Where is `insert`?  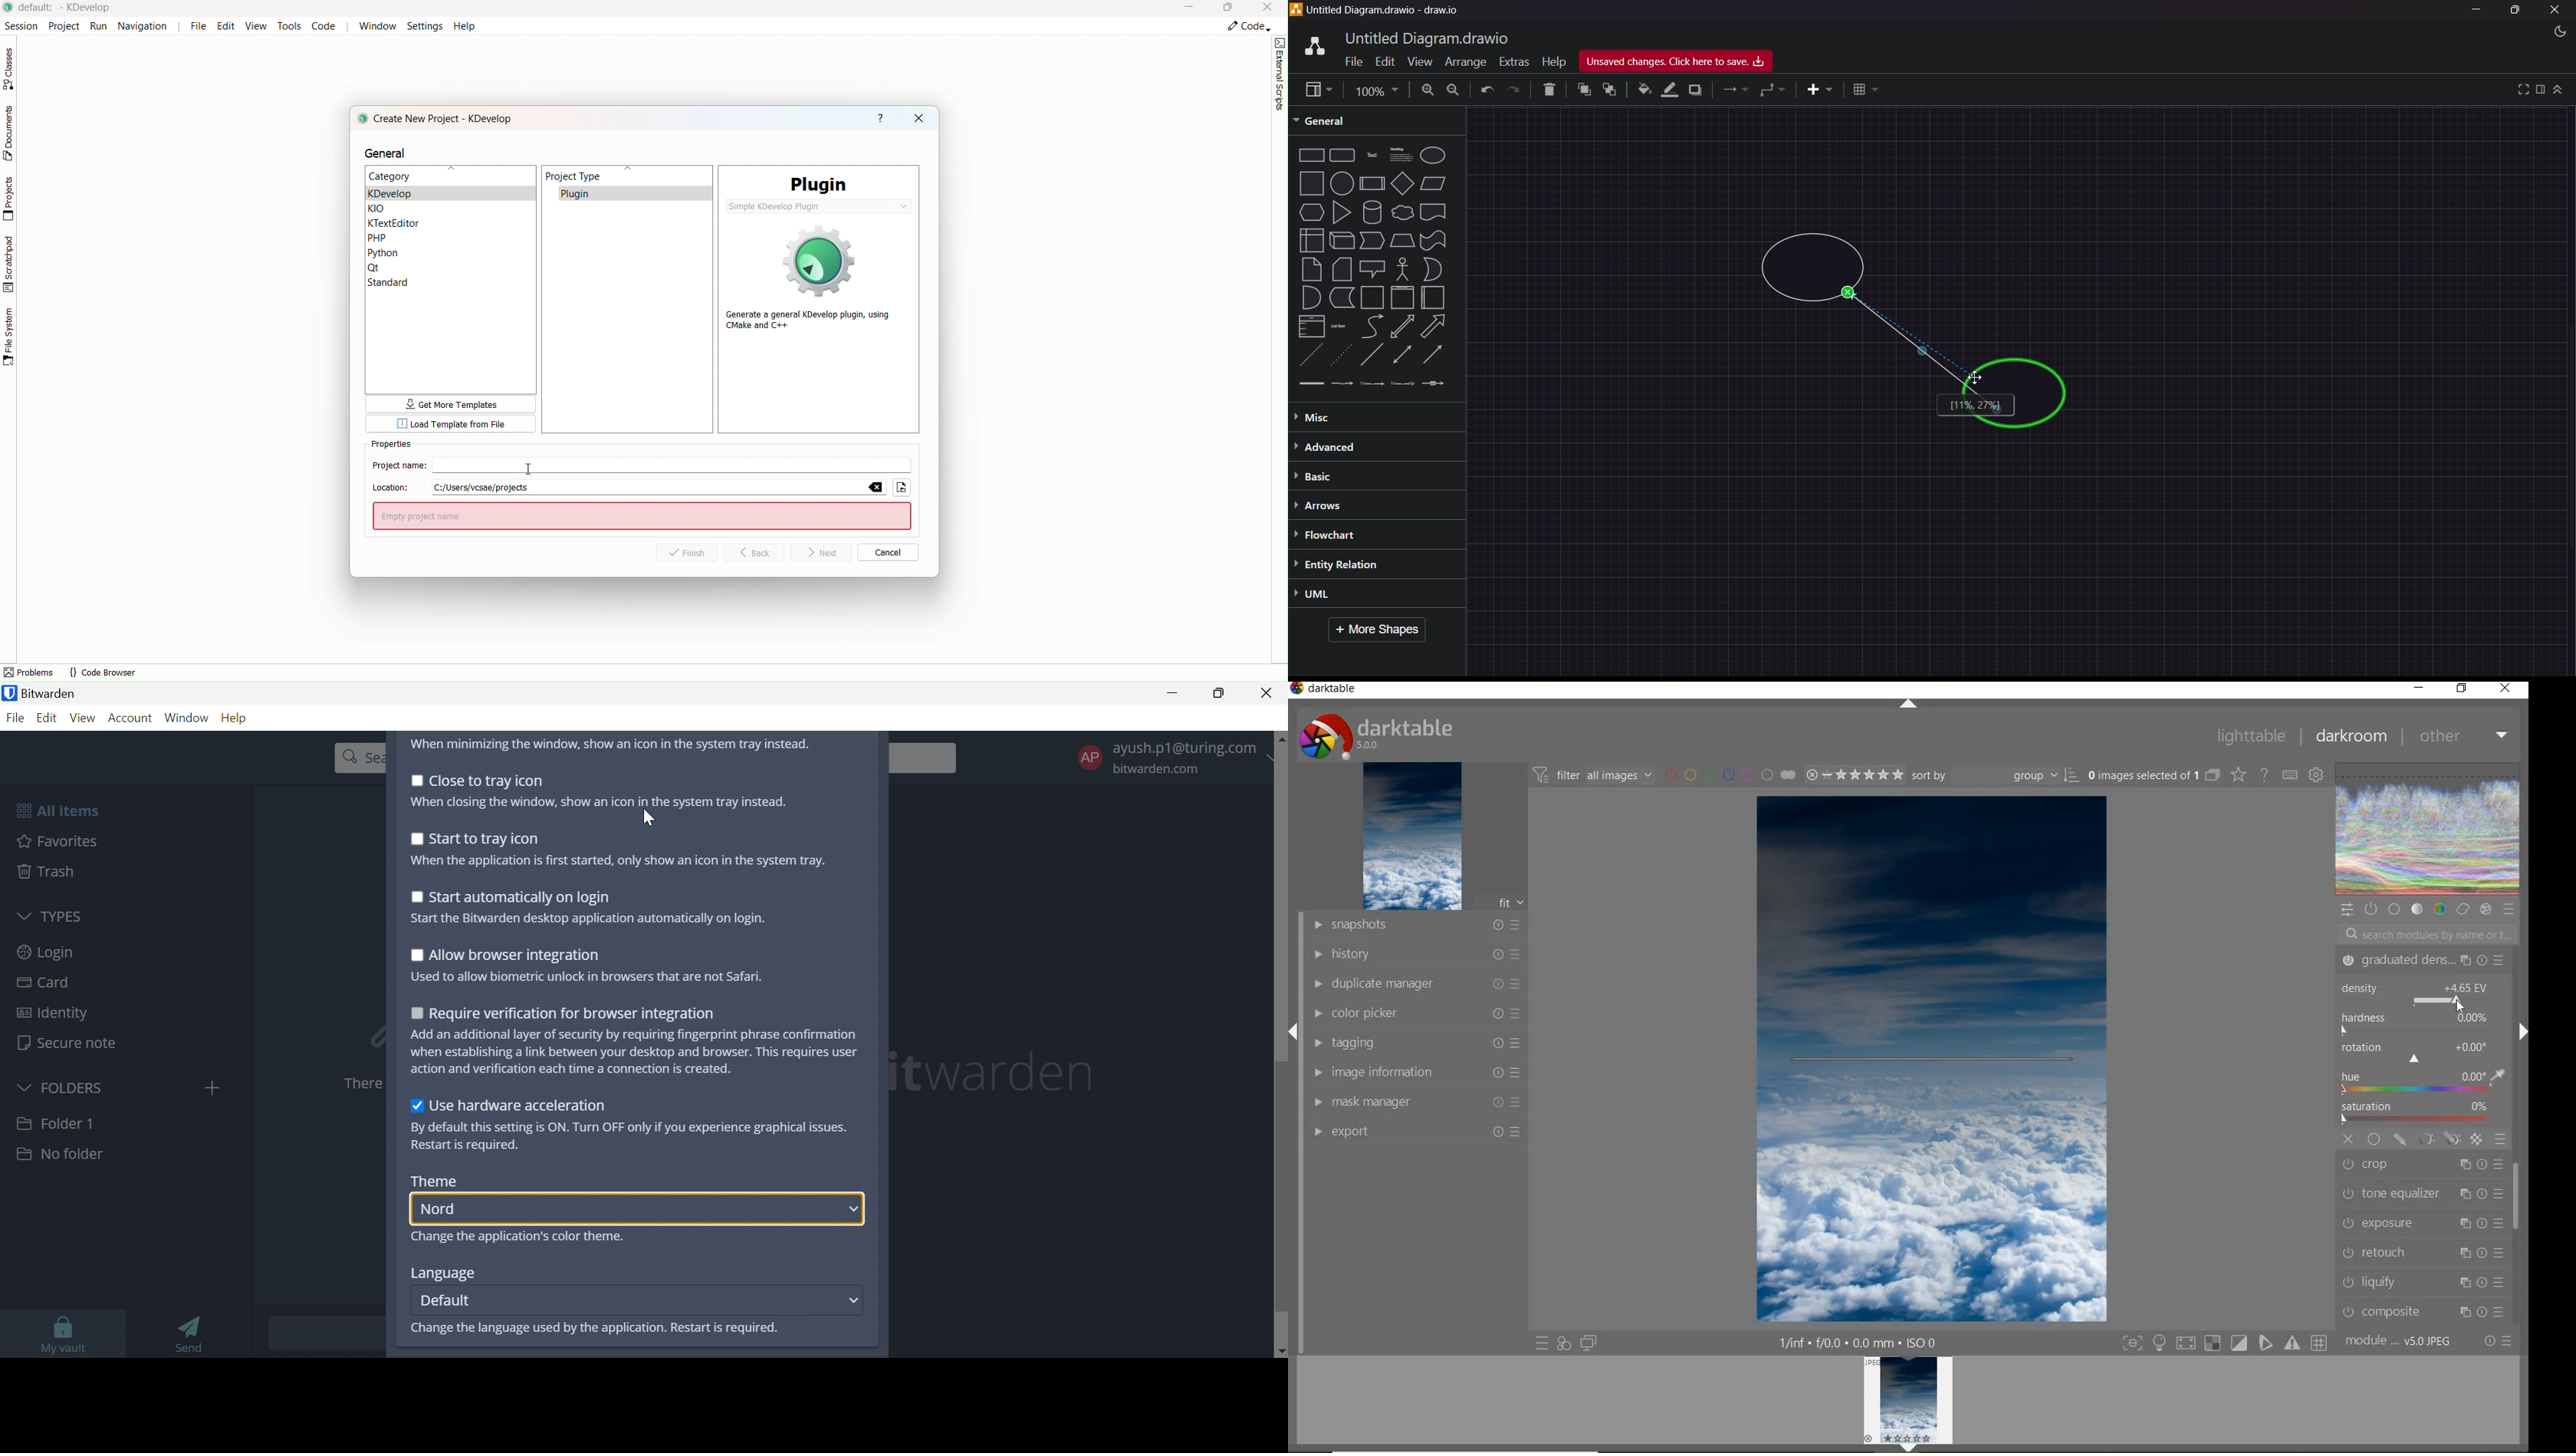
insert is located at coordinates (1815, 90).